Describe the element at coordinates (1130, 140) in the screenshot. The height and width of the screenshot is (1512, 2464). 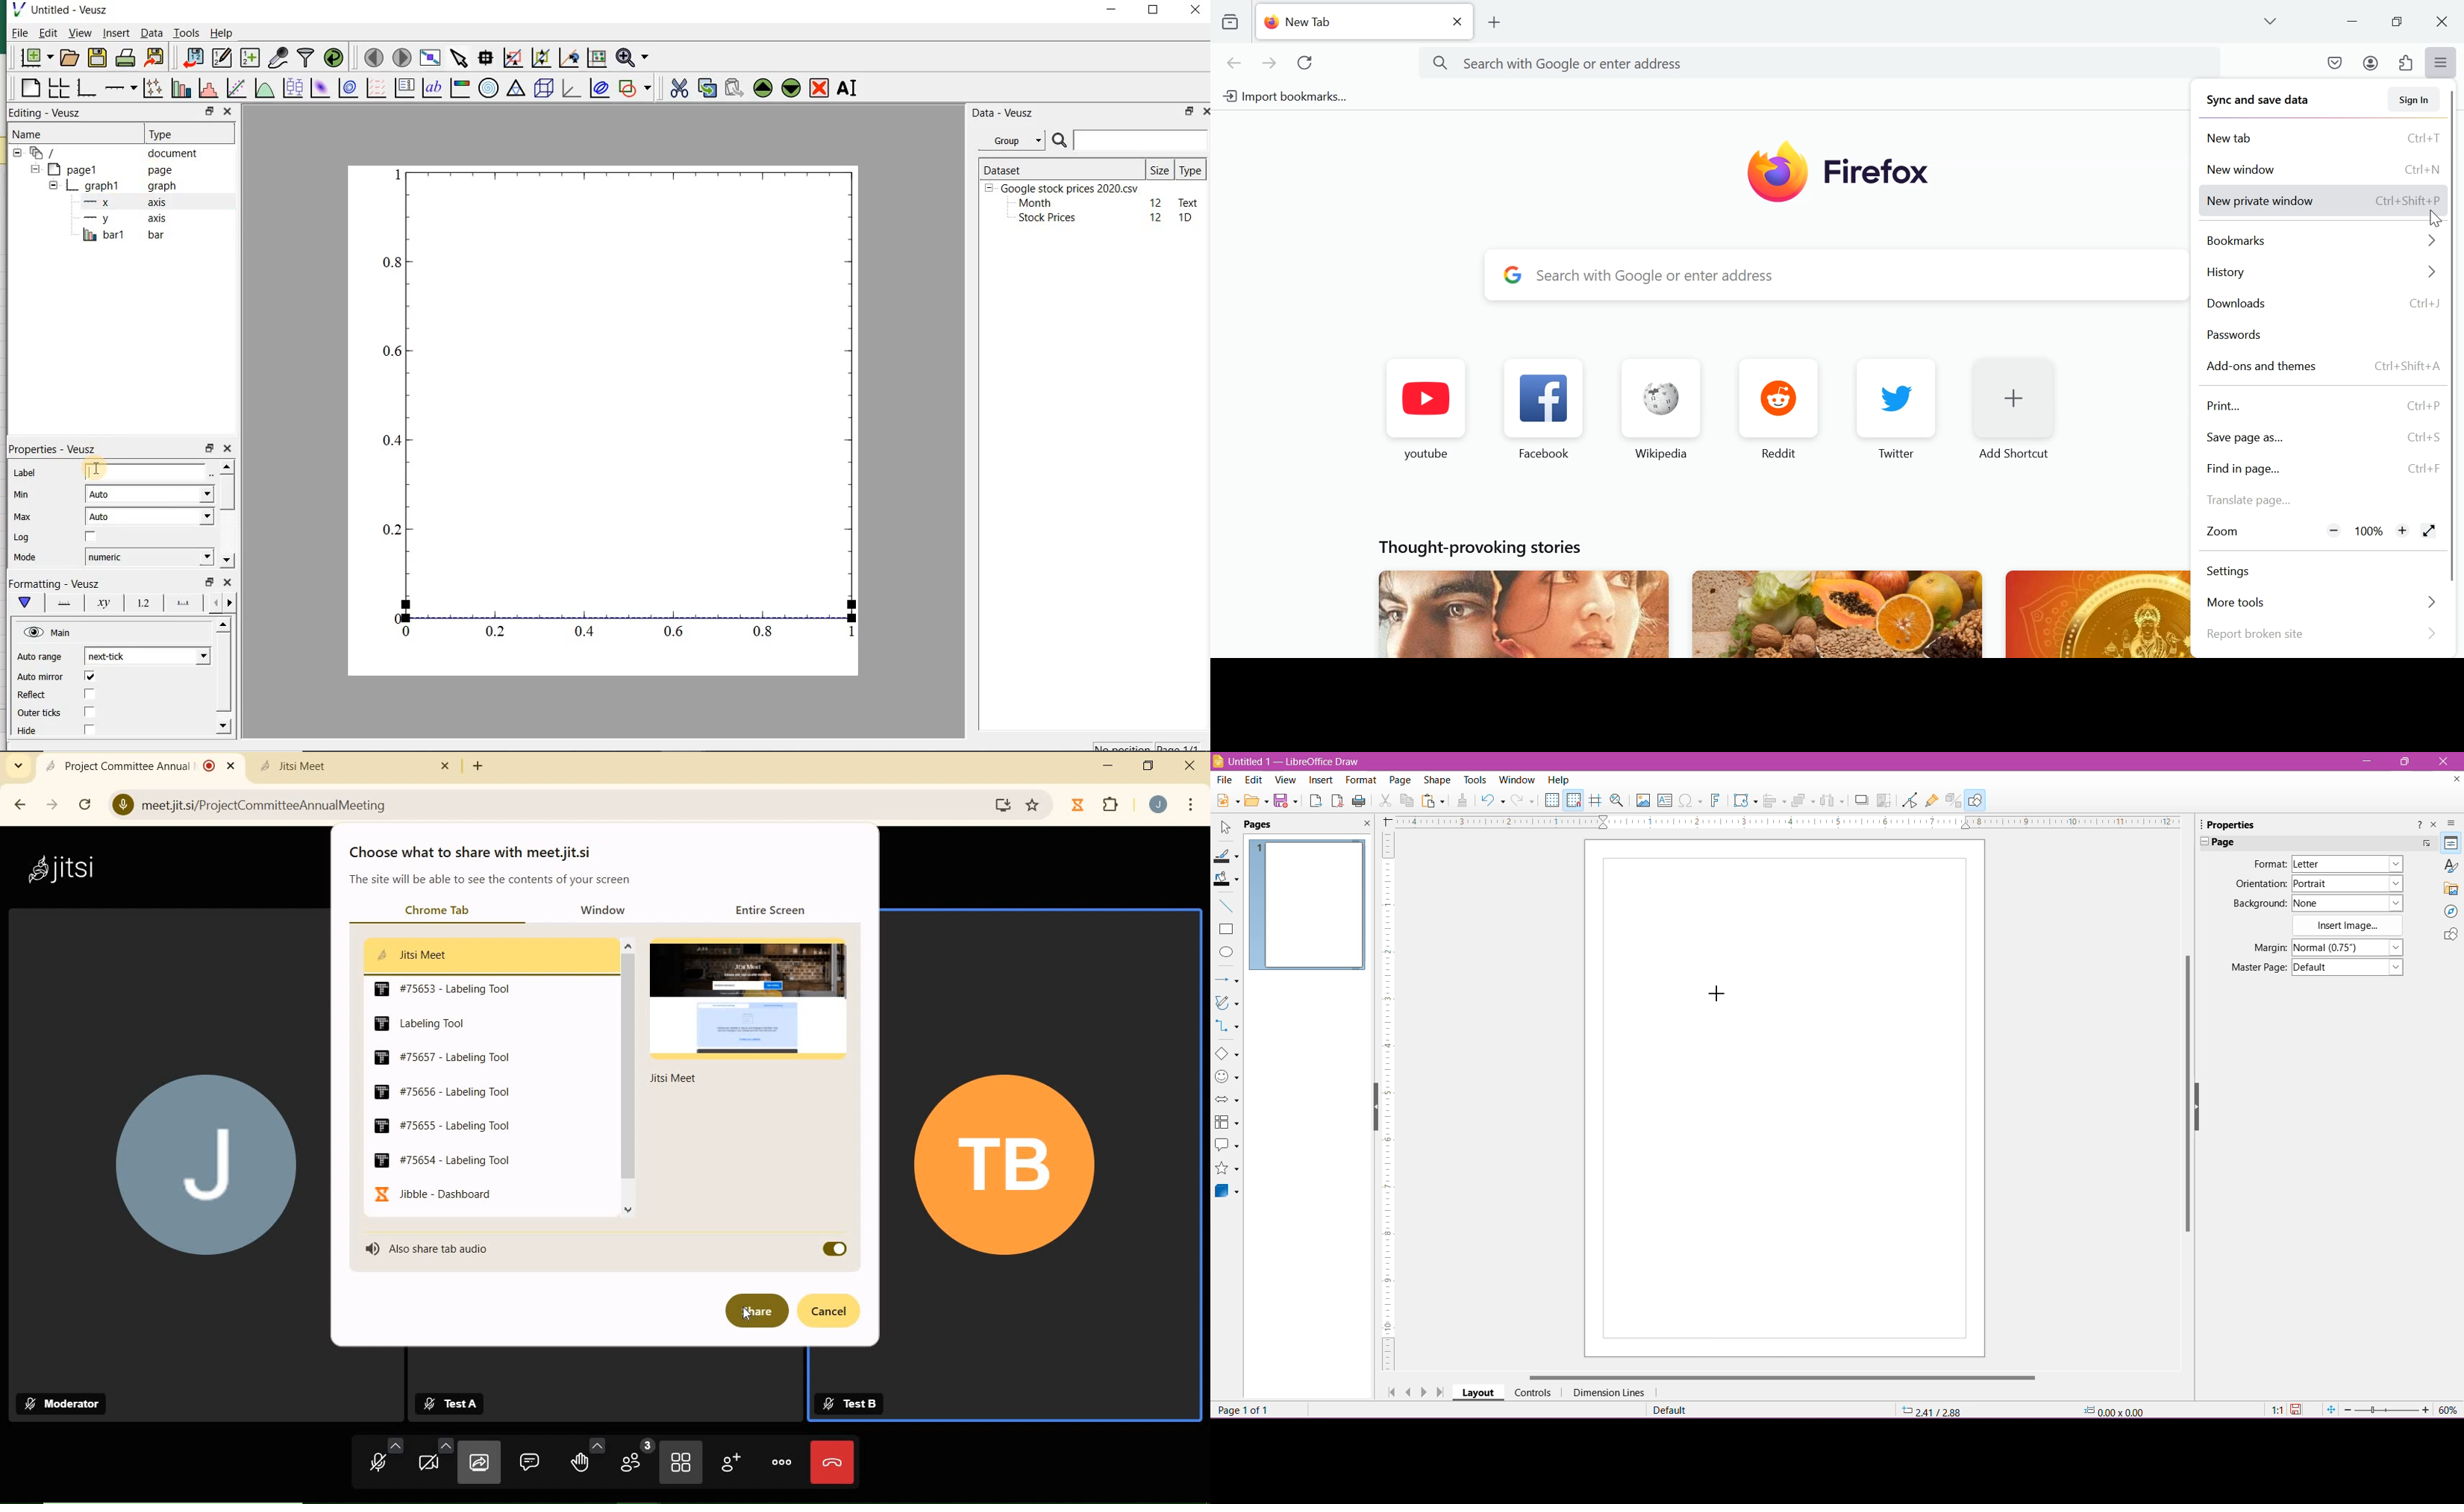
I see `SEARCH DATASET` at that location.